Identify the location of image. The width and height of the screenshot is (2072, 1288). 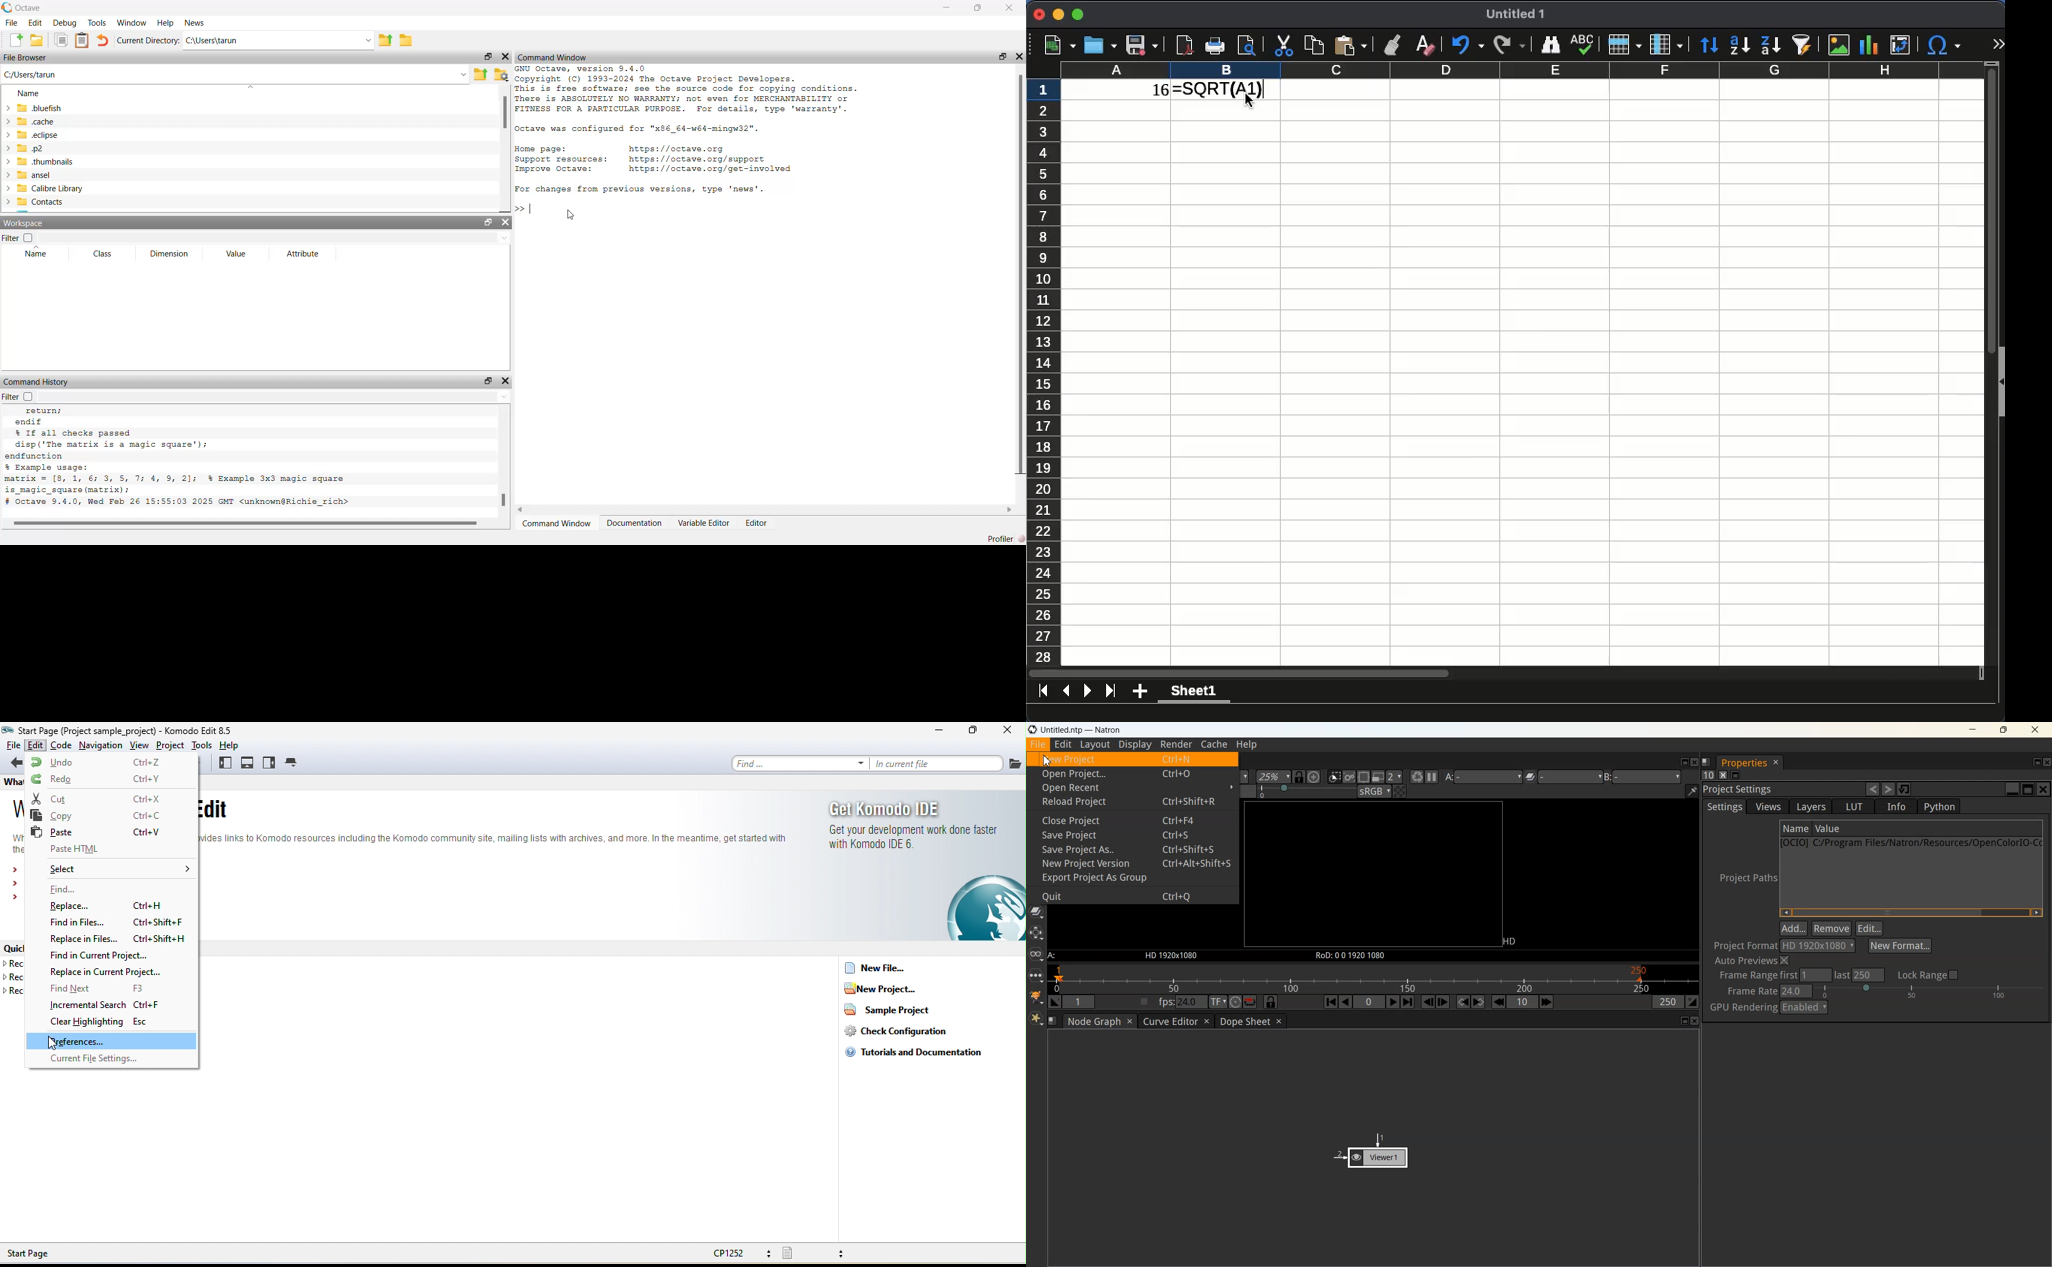
(1840, 46).